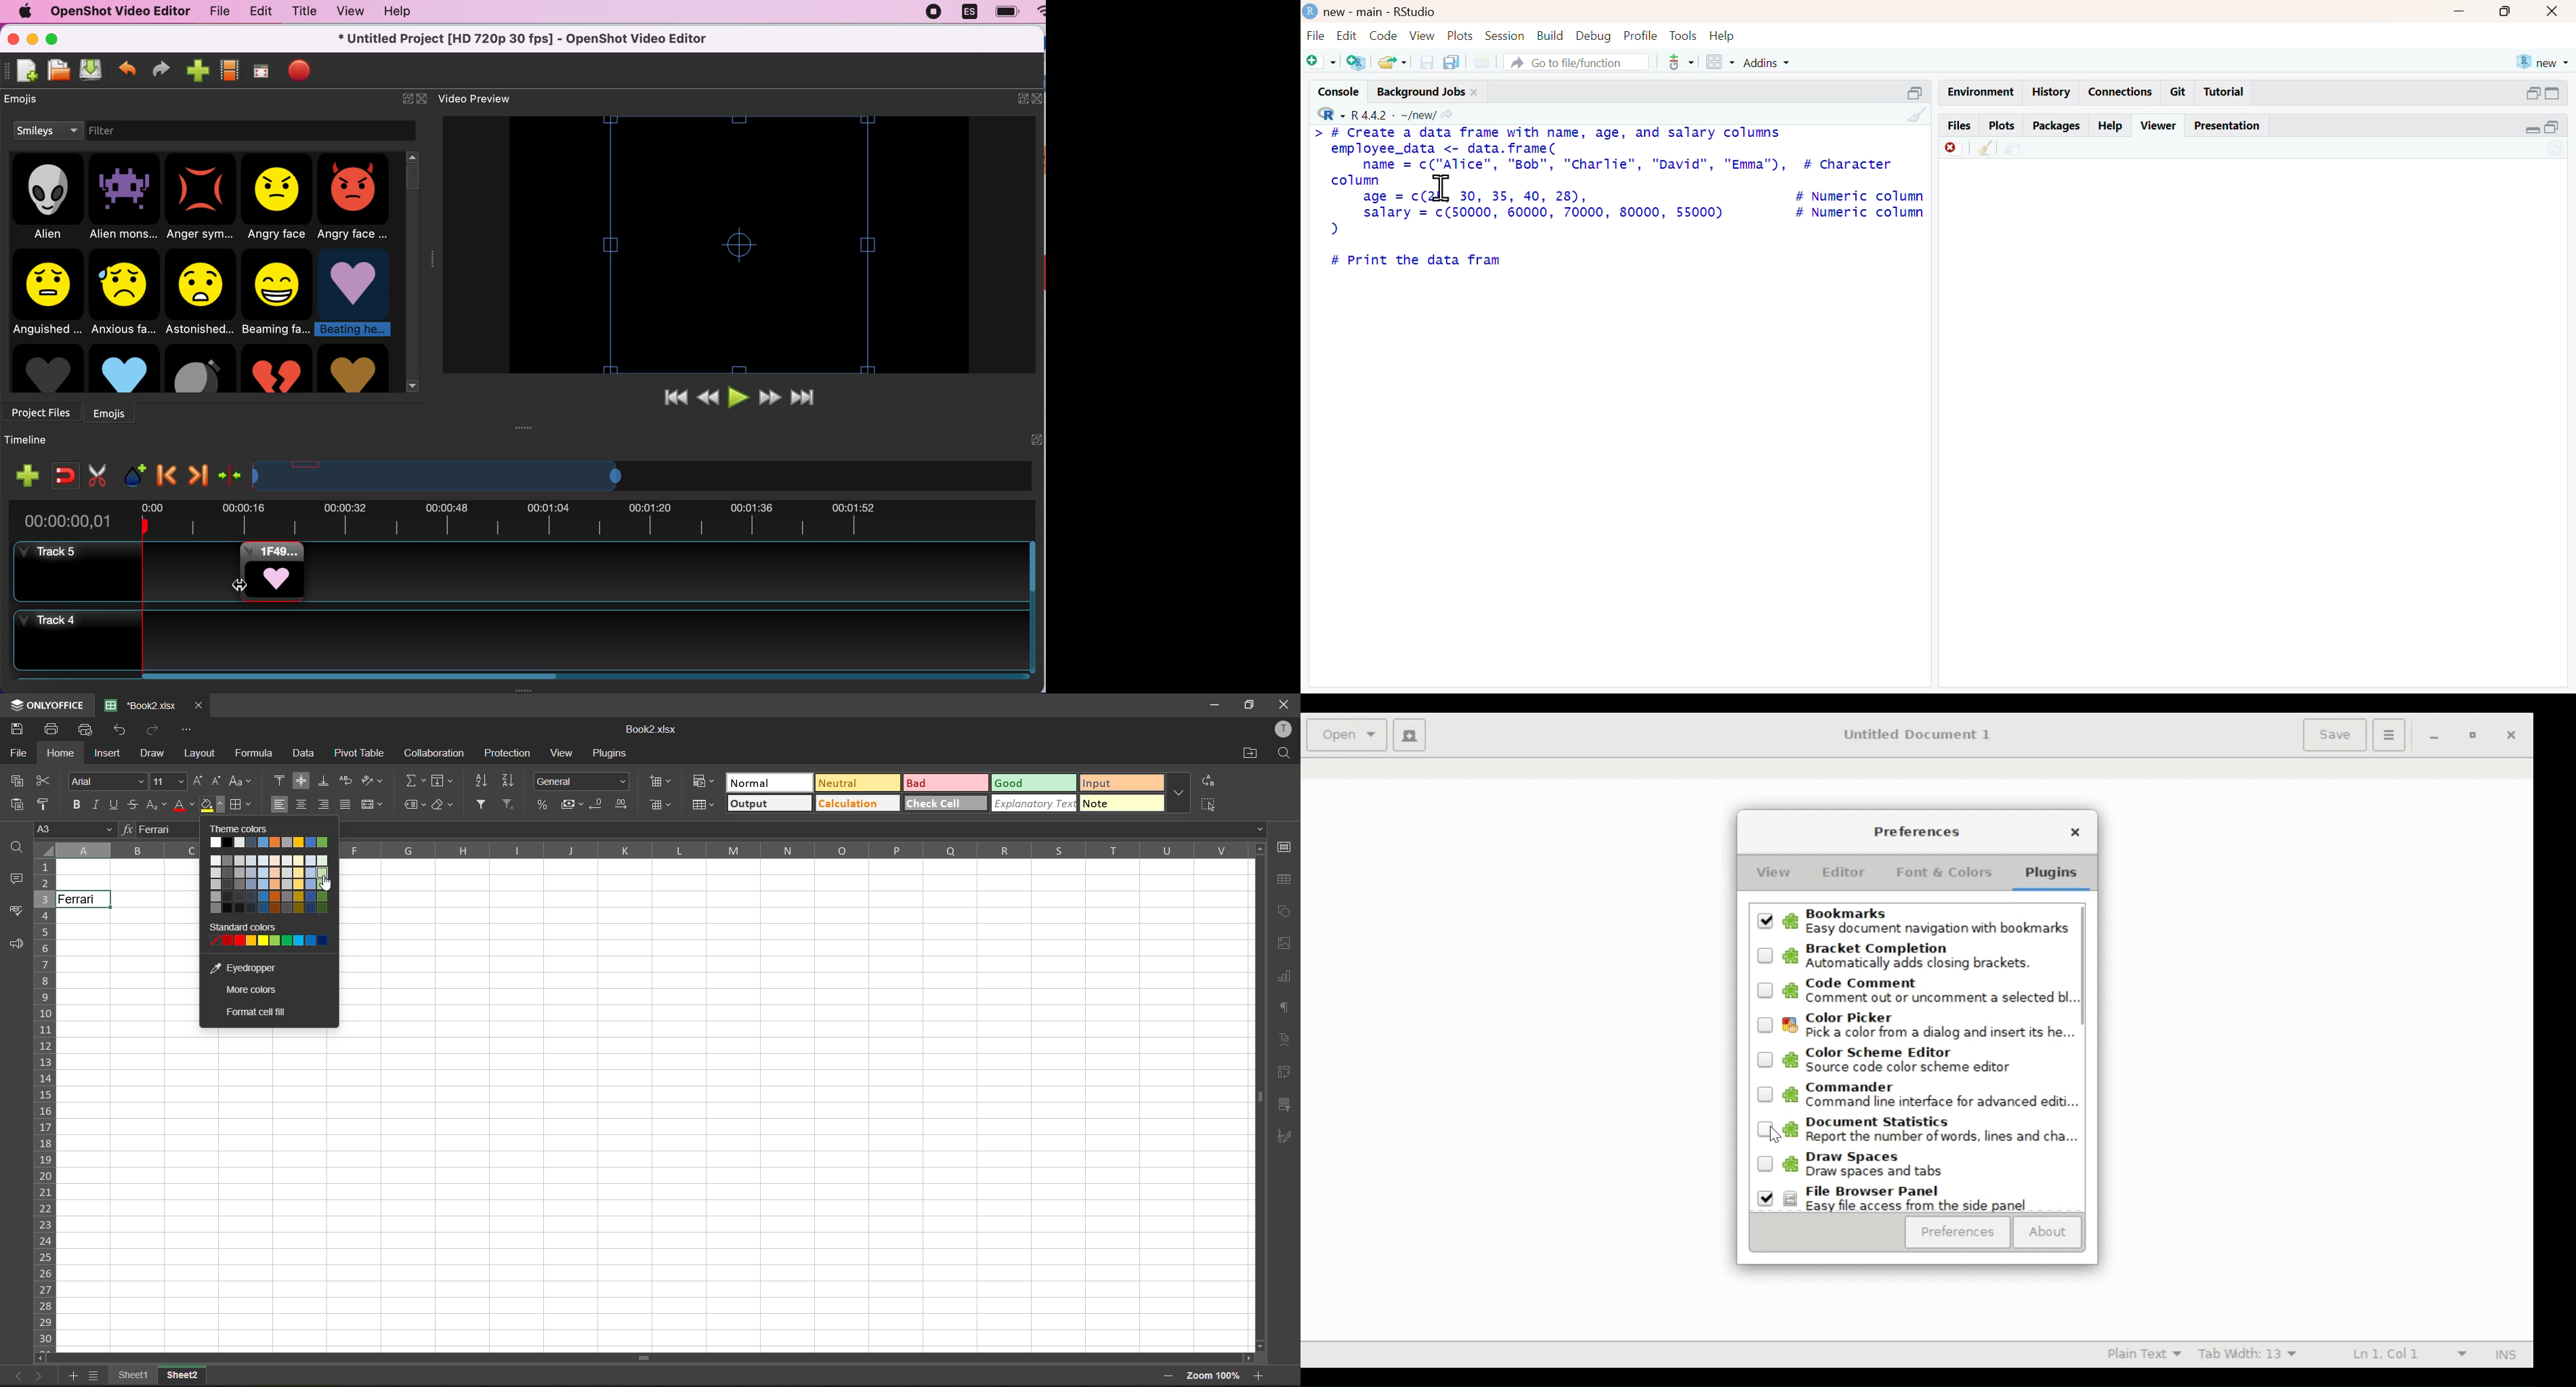 The width and height of the screenshot is (2576, 1400). I want to click on battery, so click(1004, 11).